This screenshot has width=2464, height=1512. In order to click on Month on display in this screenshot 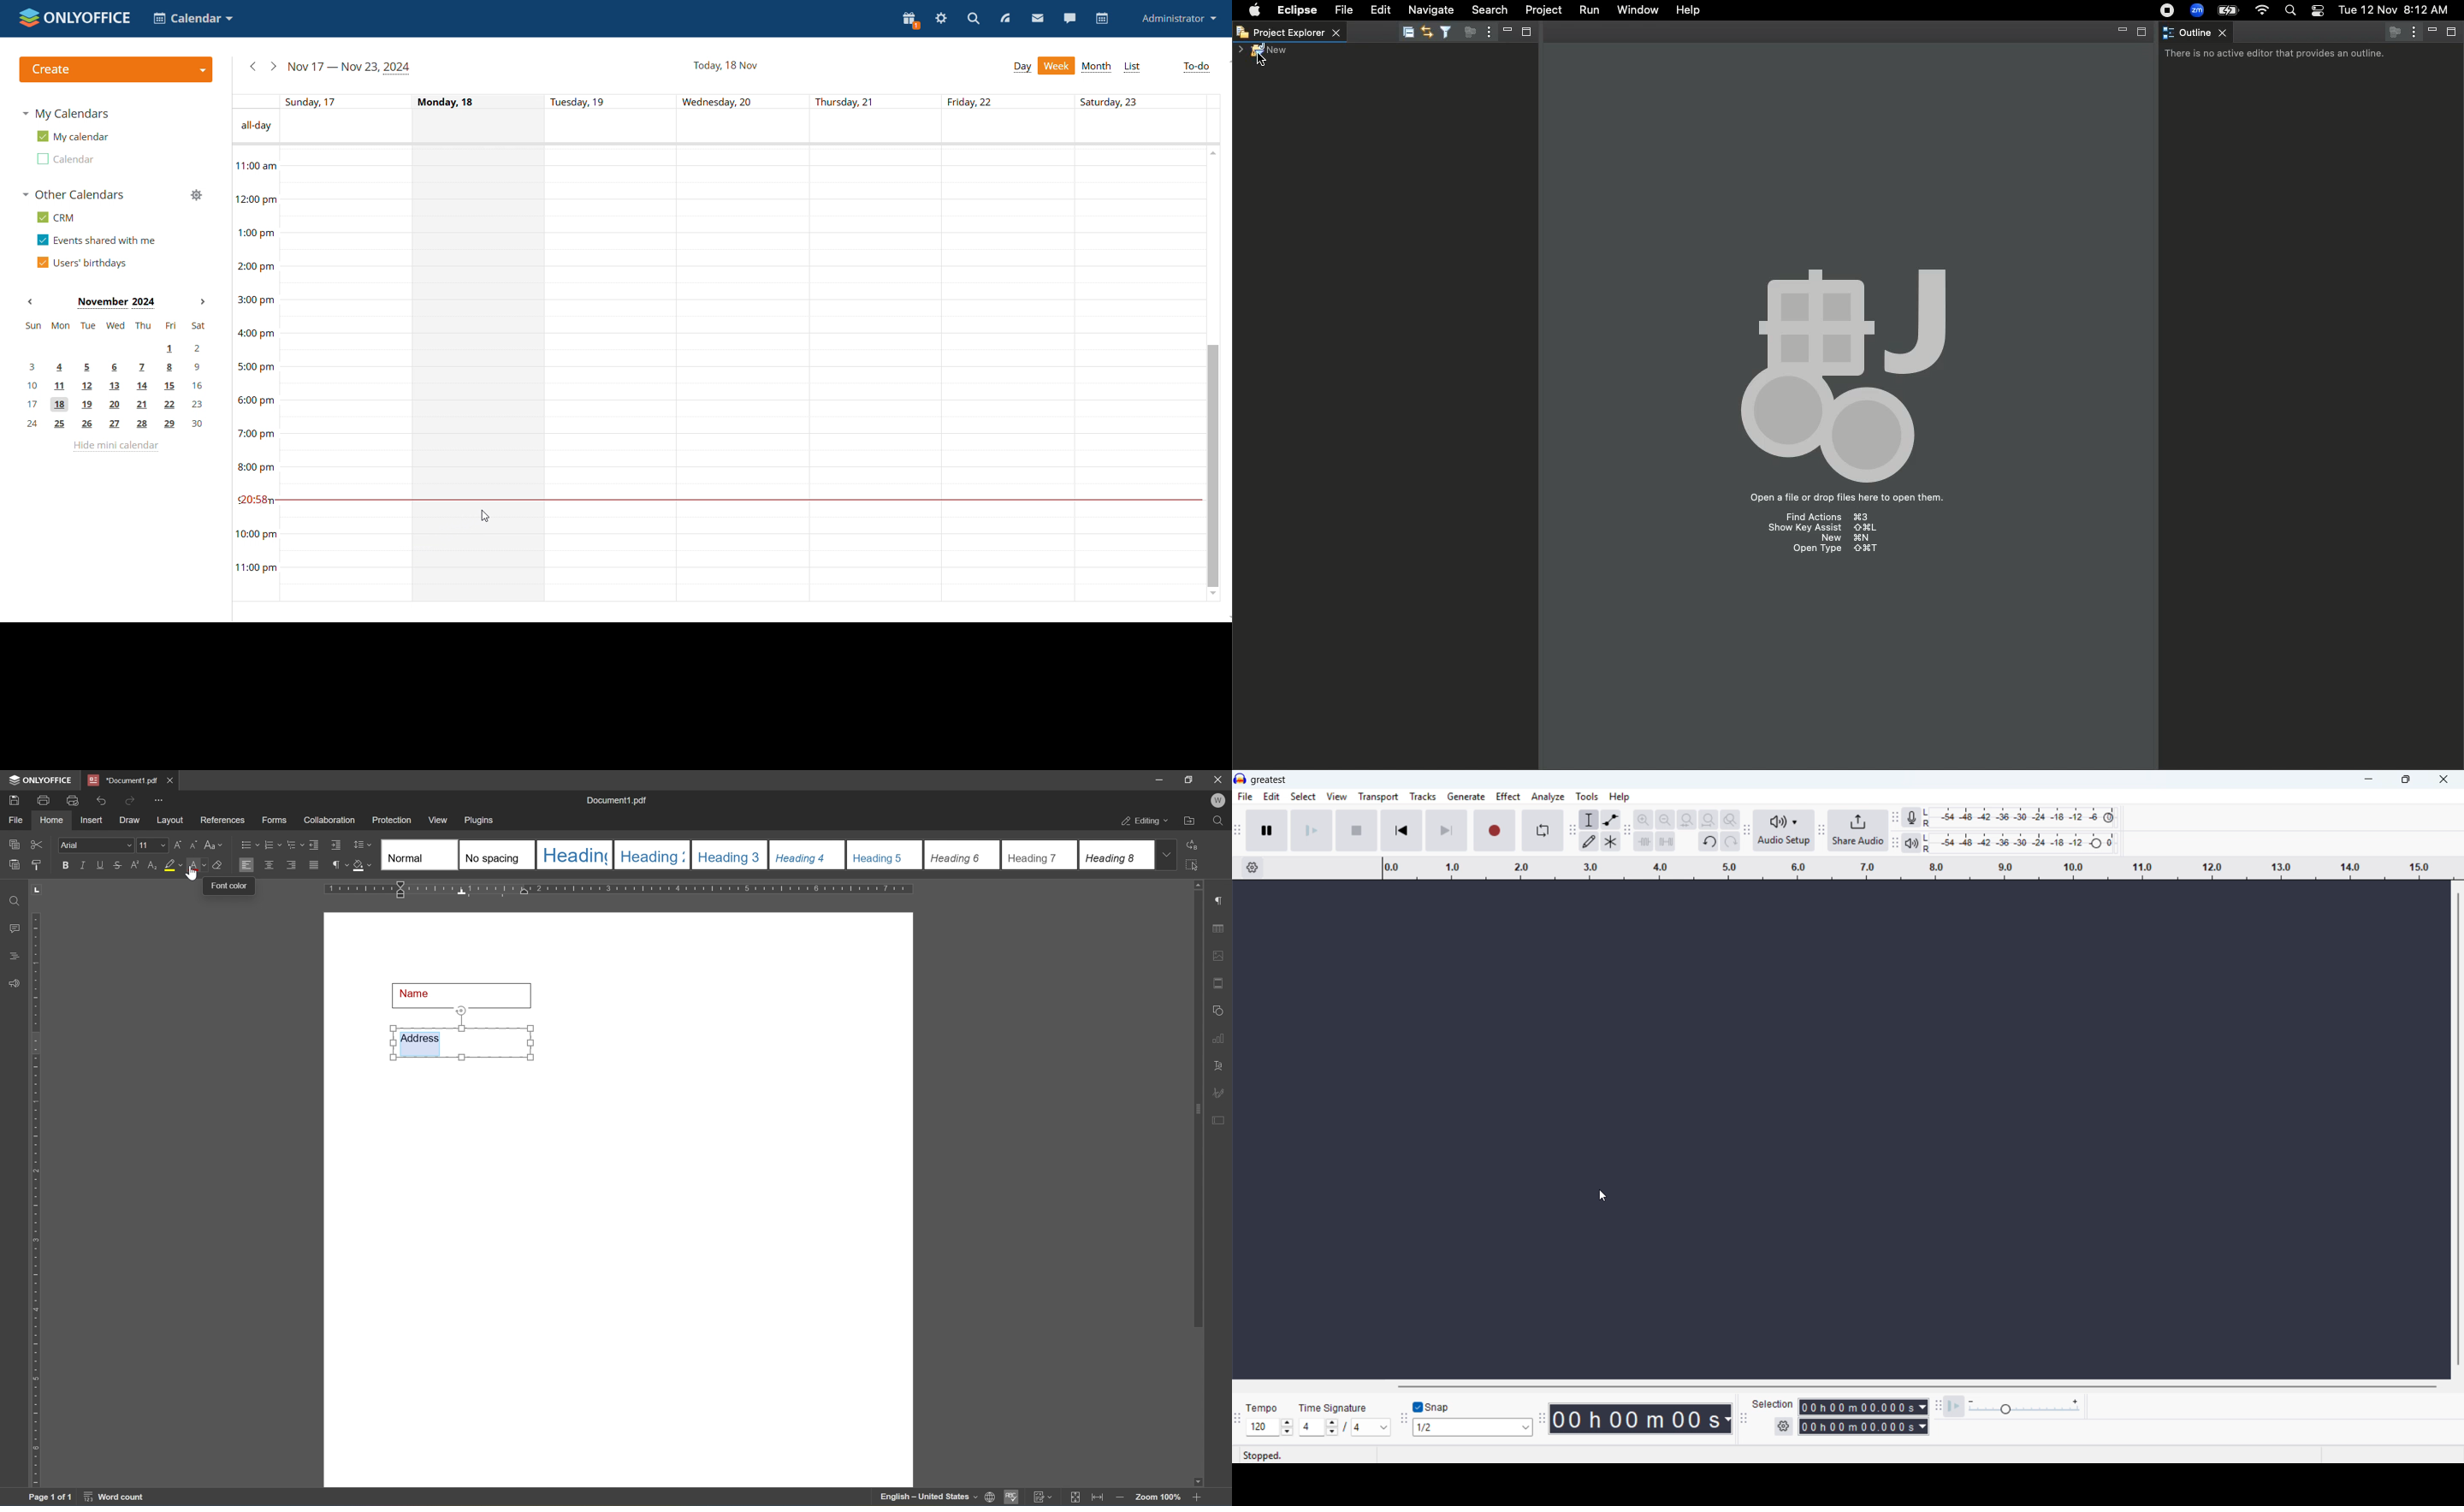, I will do `click(116, 303)`.